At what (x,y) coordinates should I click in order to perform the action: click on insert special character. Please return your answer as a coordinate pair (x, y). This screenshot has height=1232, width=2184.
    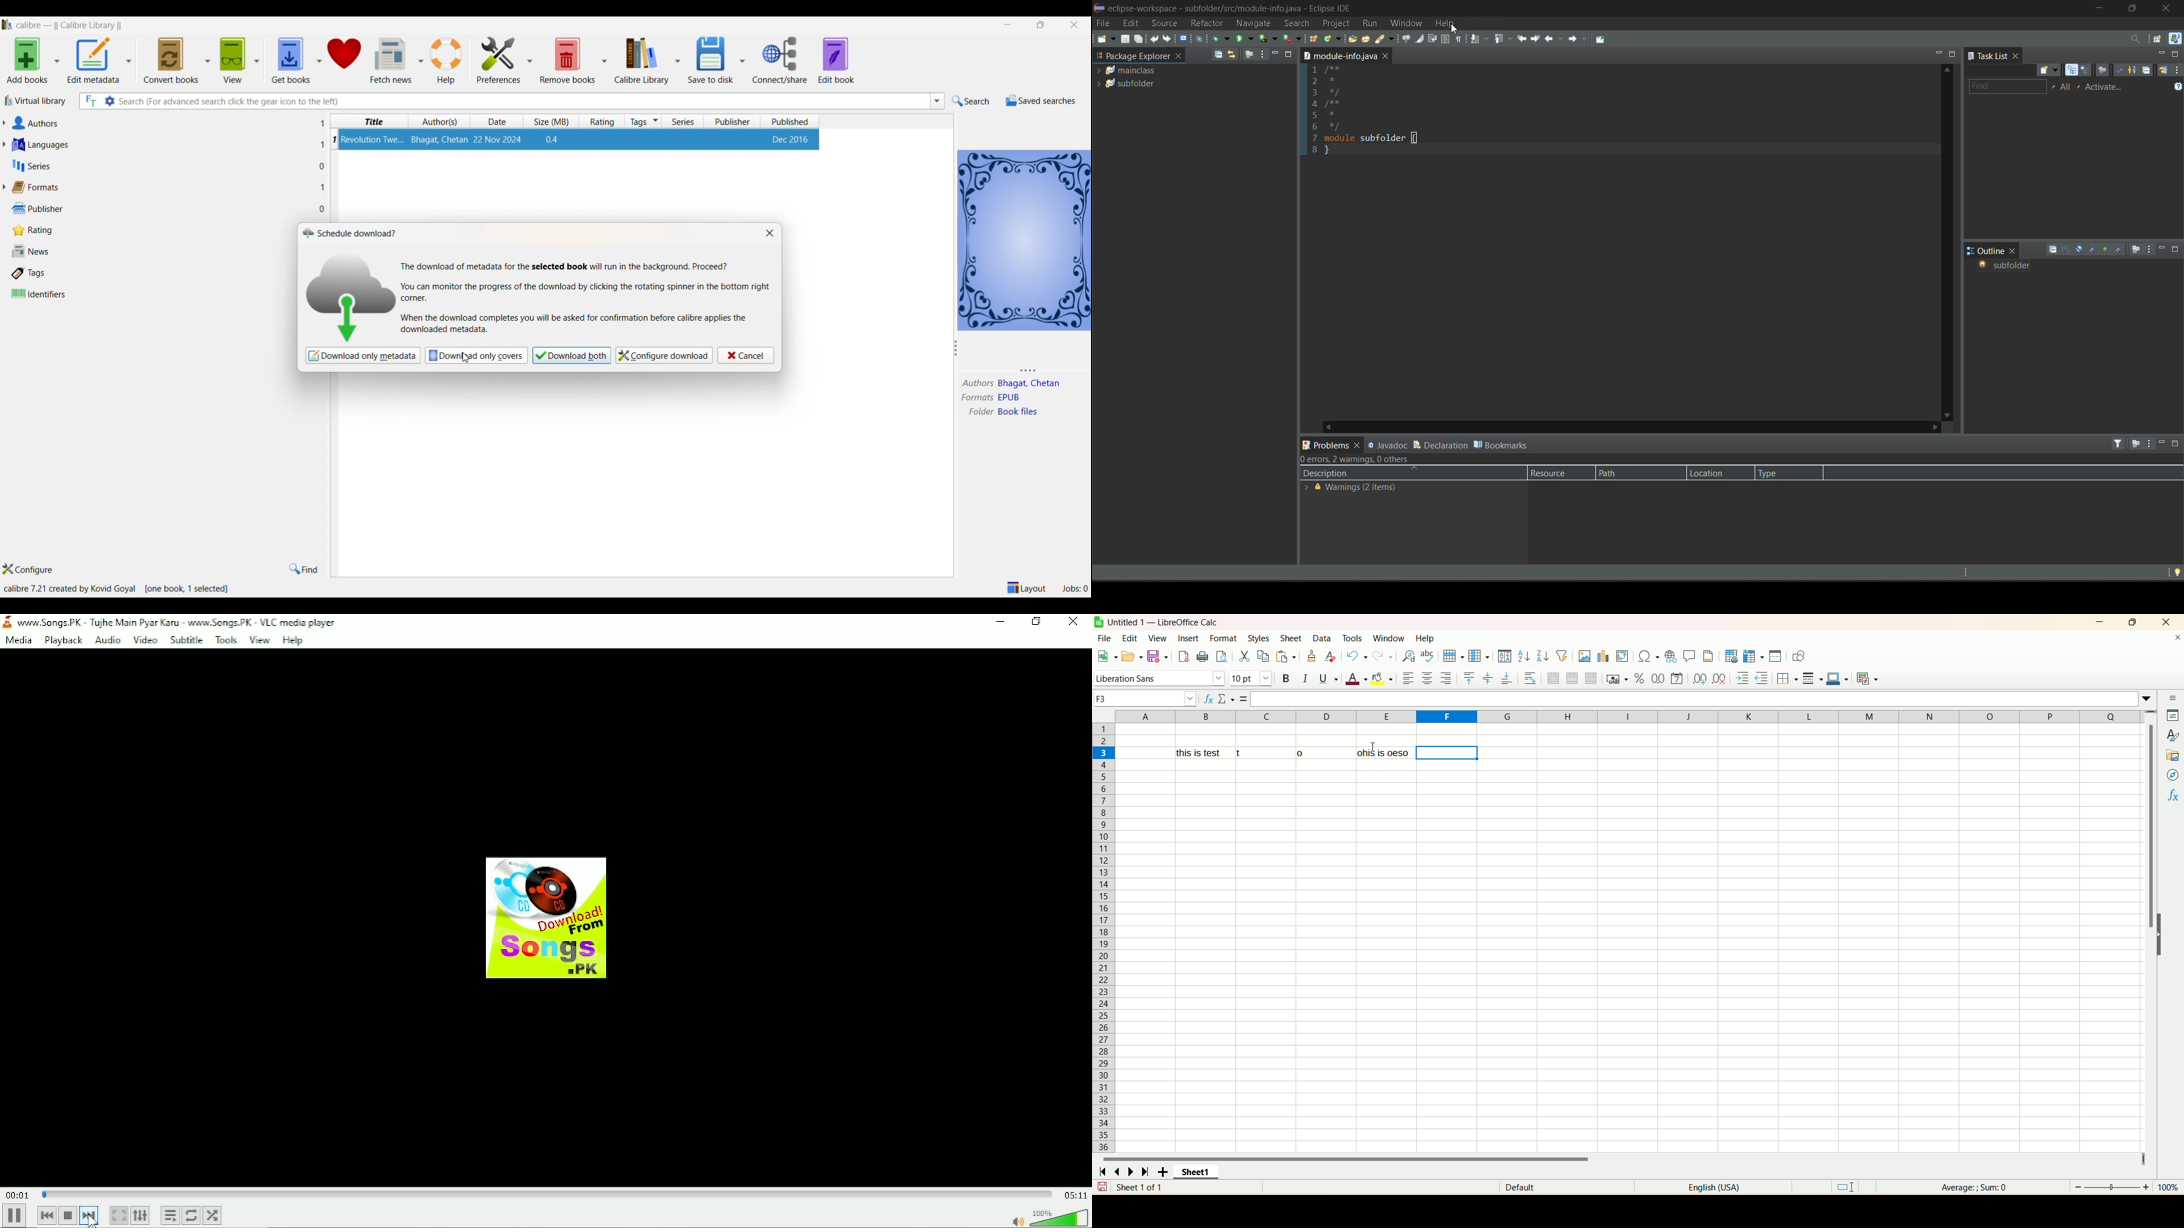
    Looking at the image, I should click on (1649, 657).